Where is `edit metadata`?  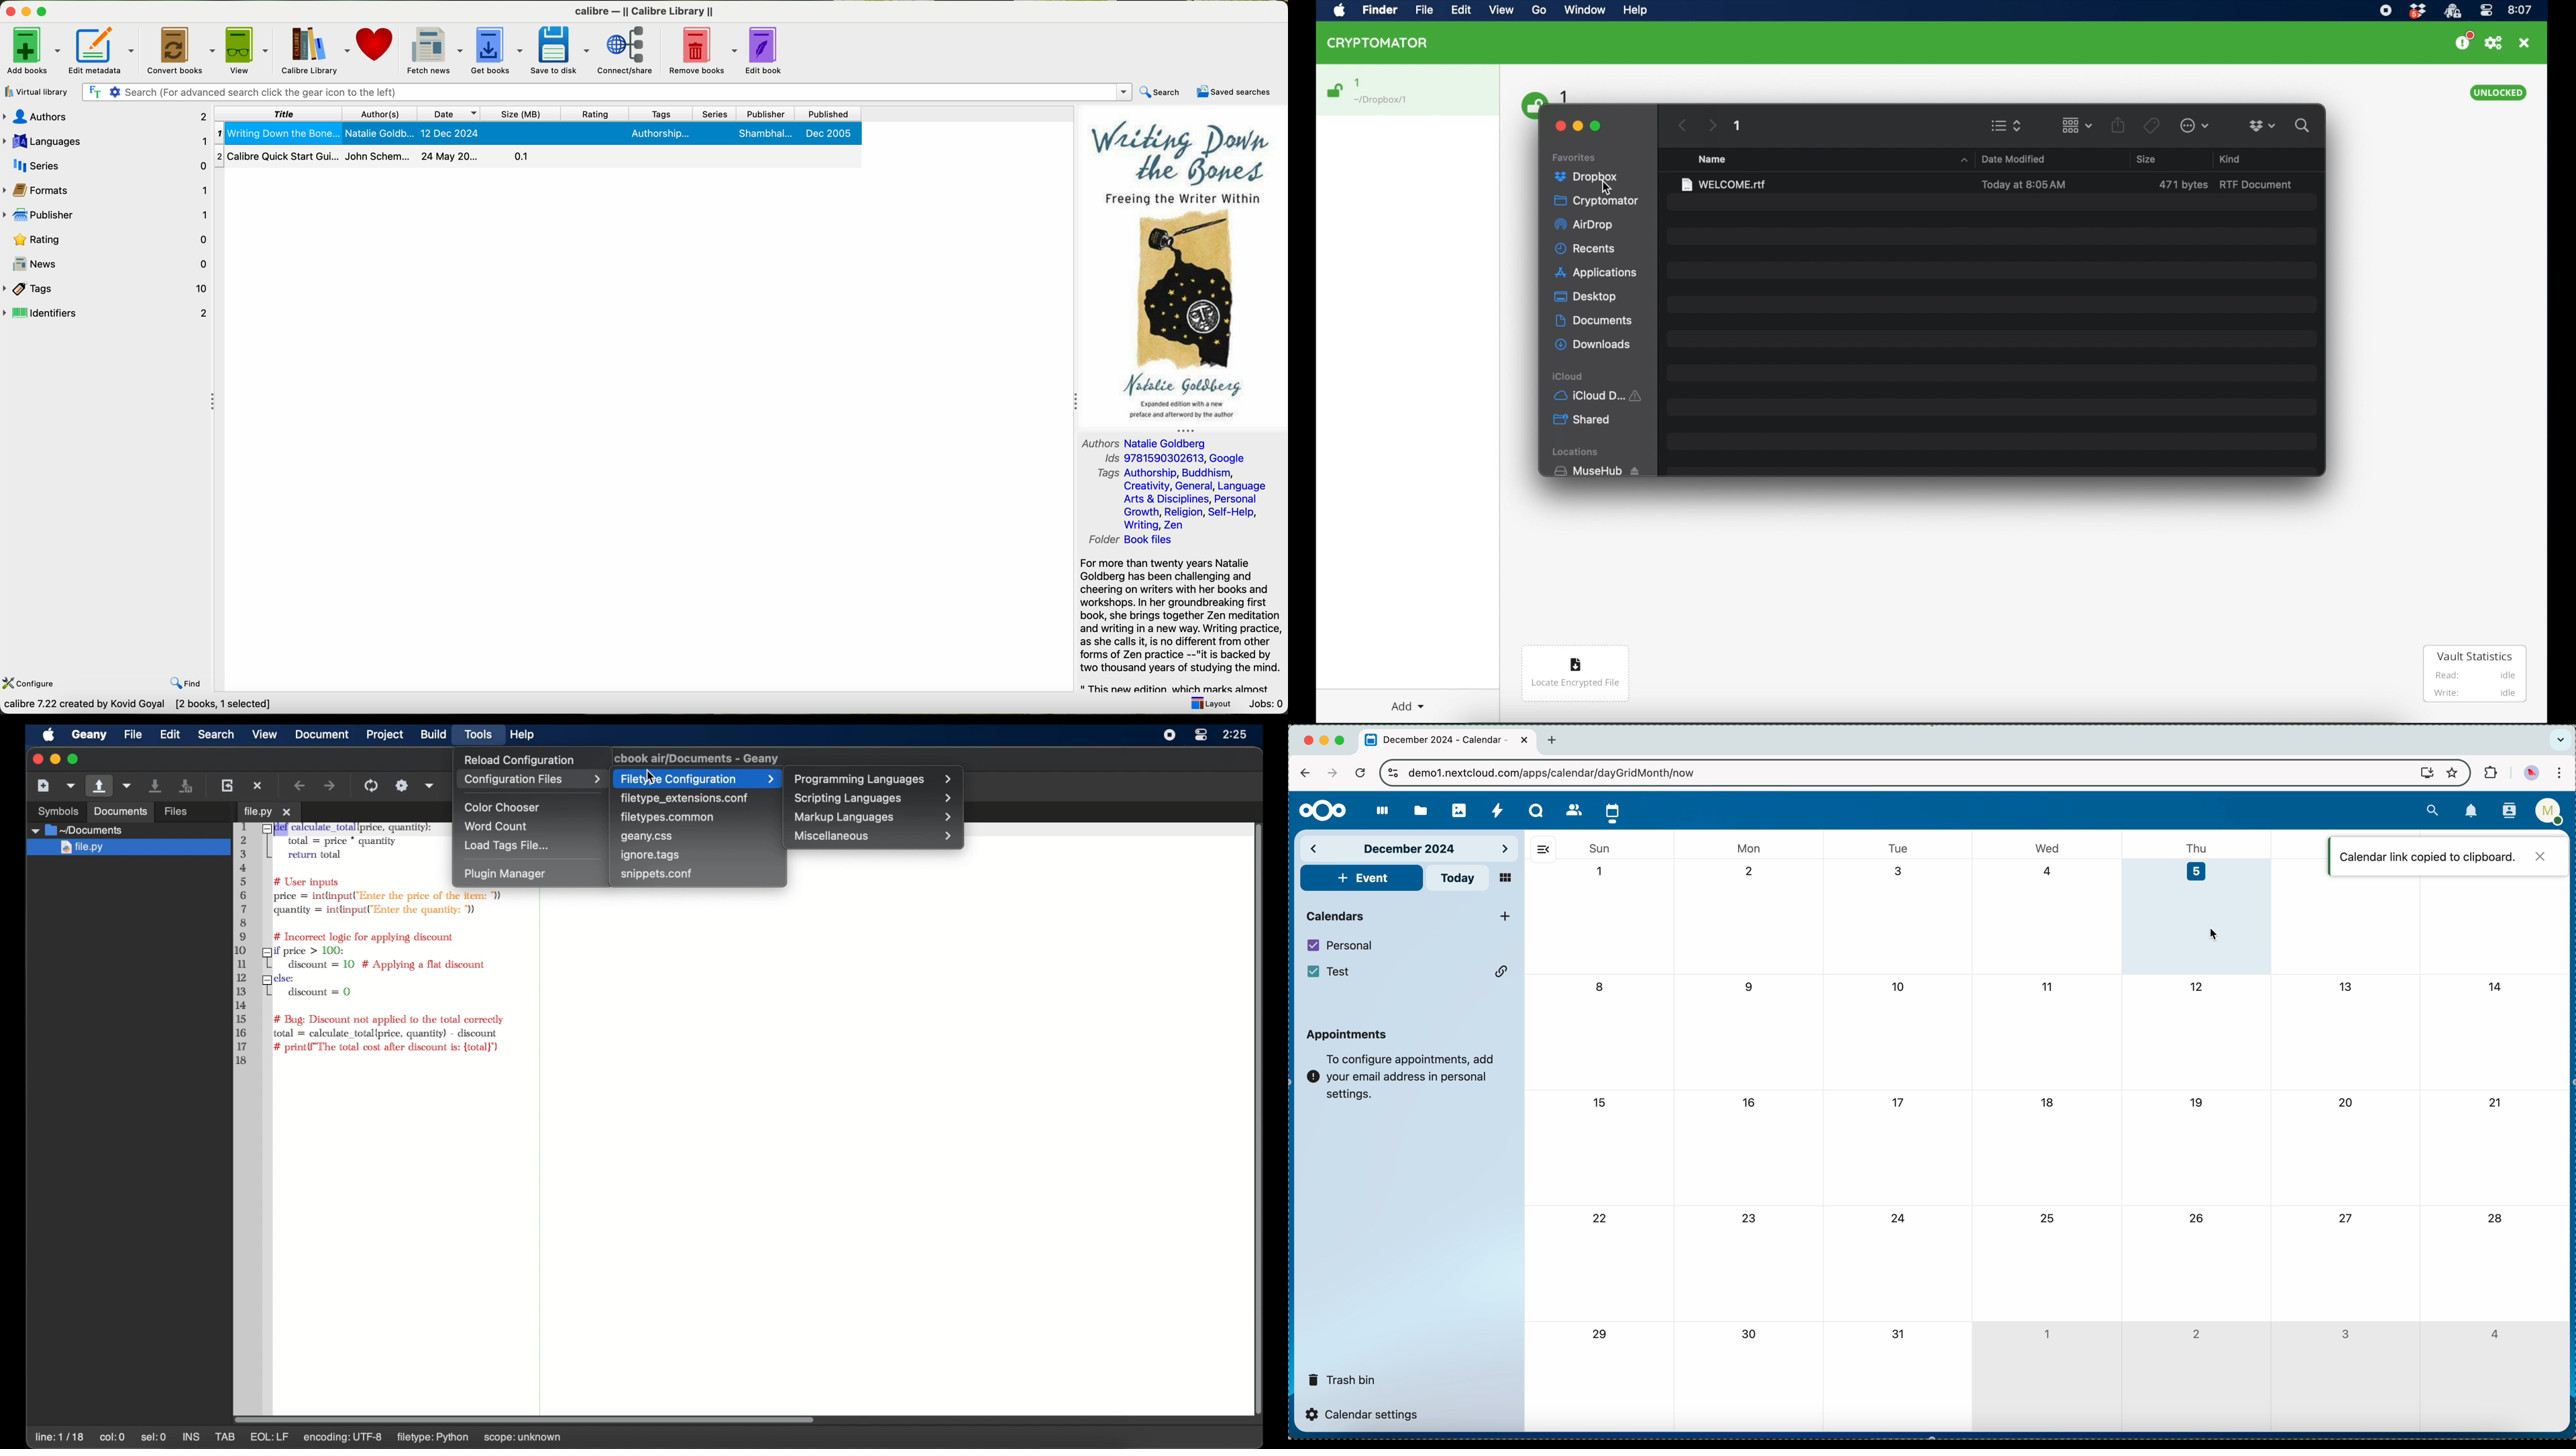 edit metadata is located at coordinates (106, 49).